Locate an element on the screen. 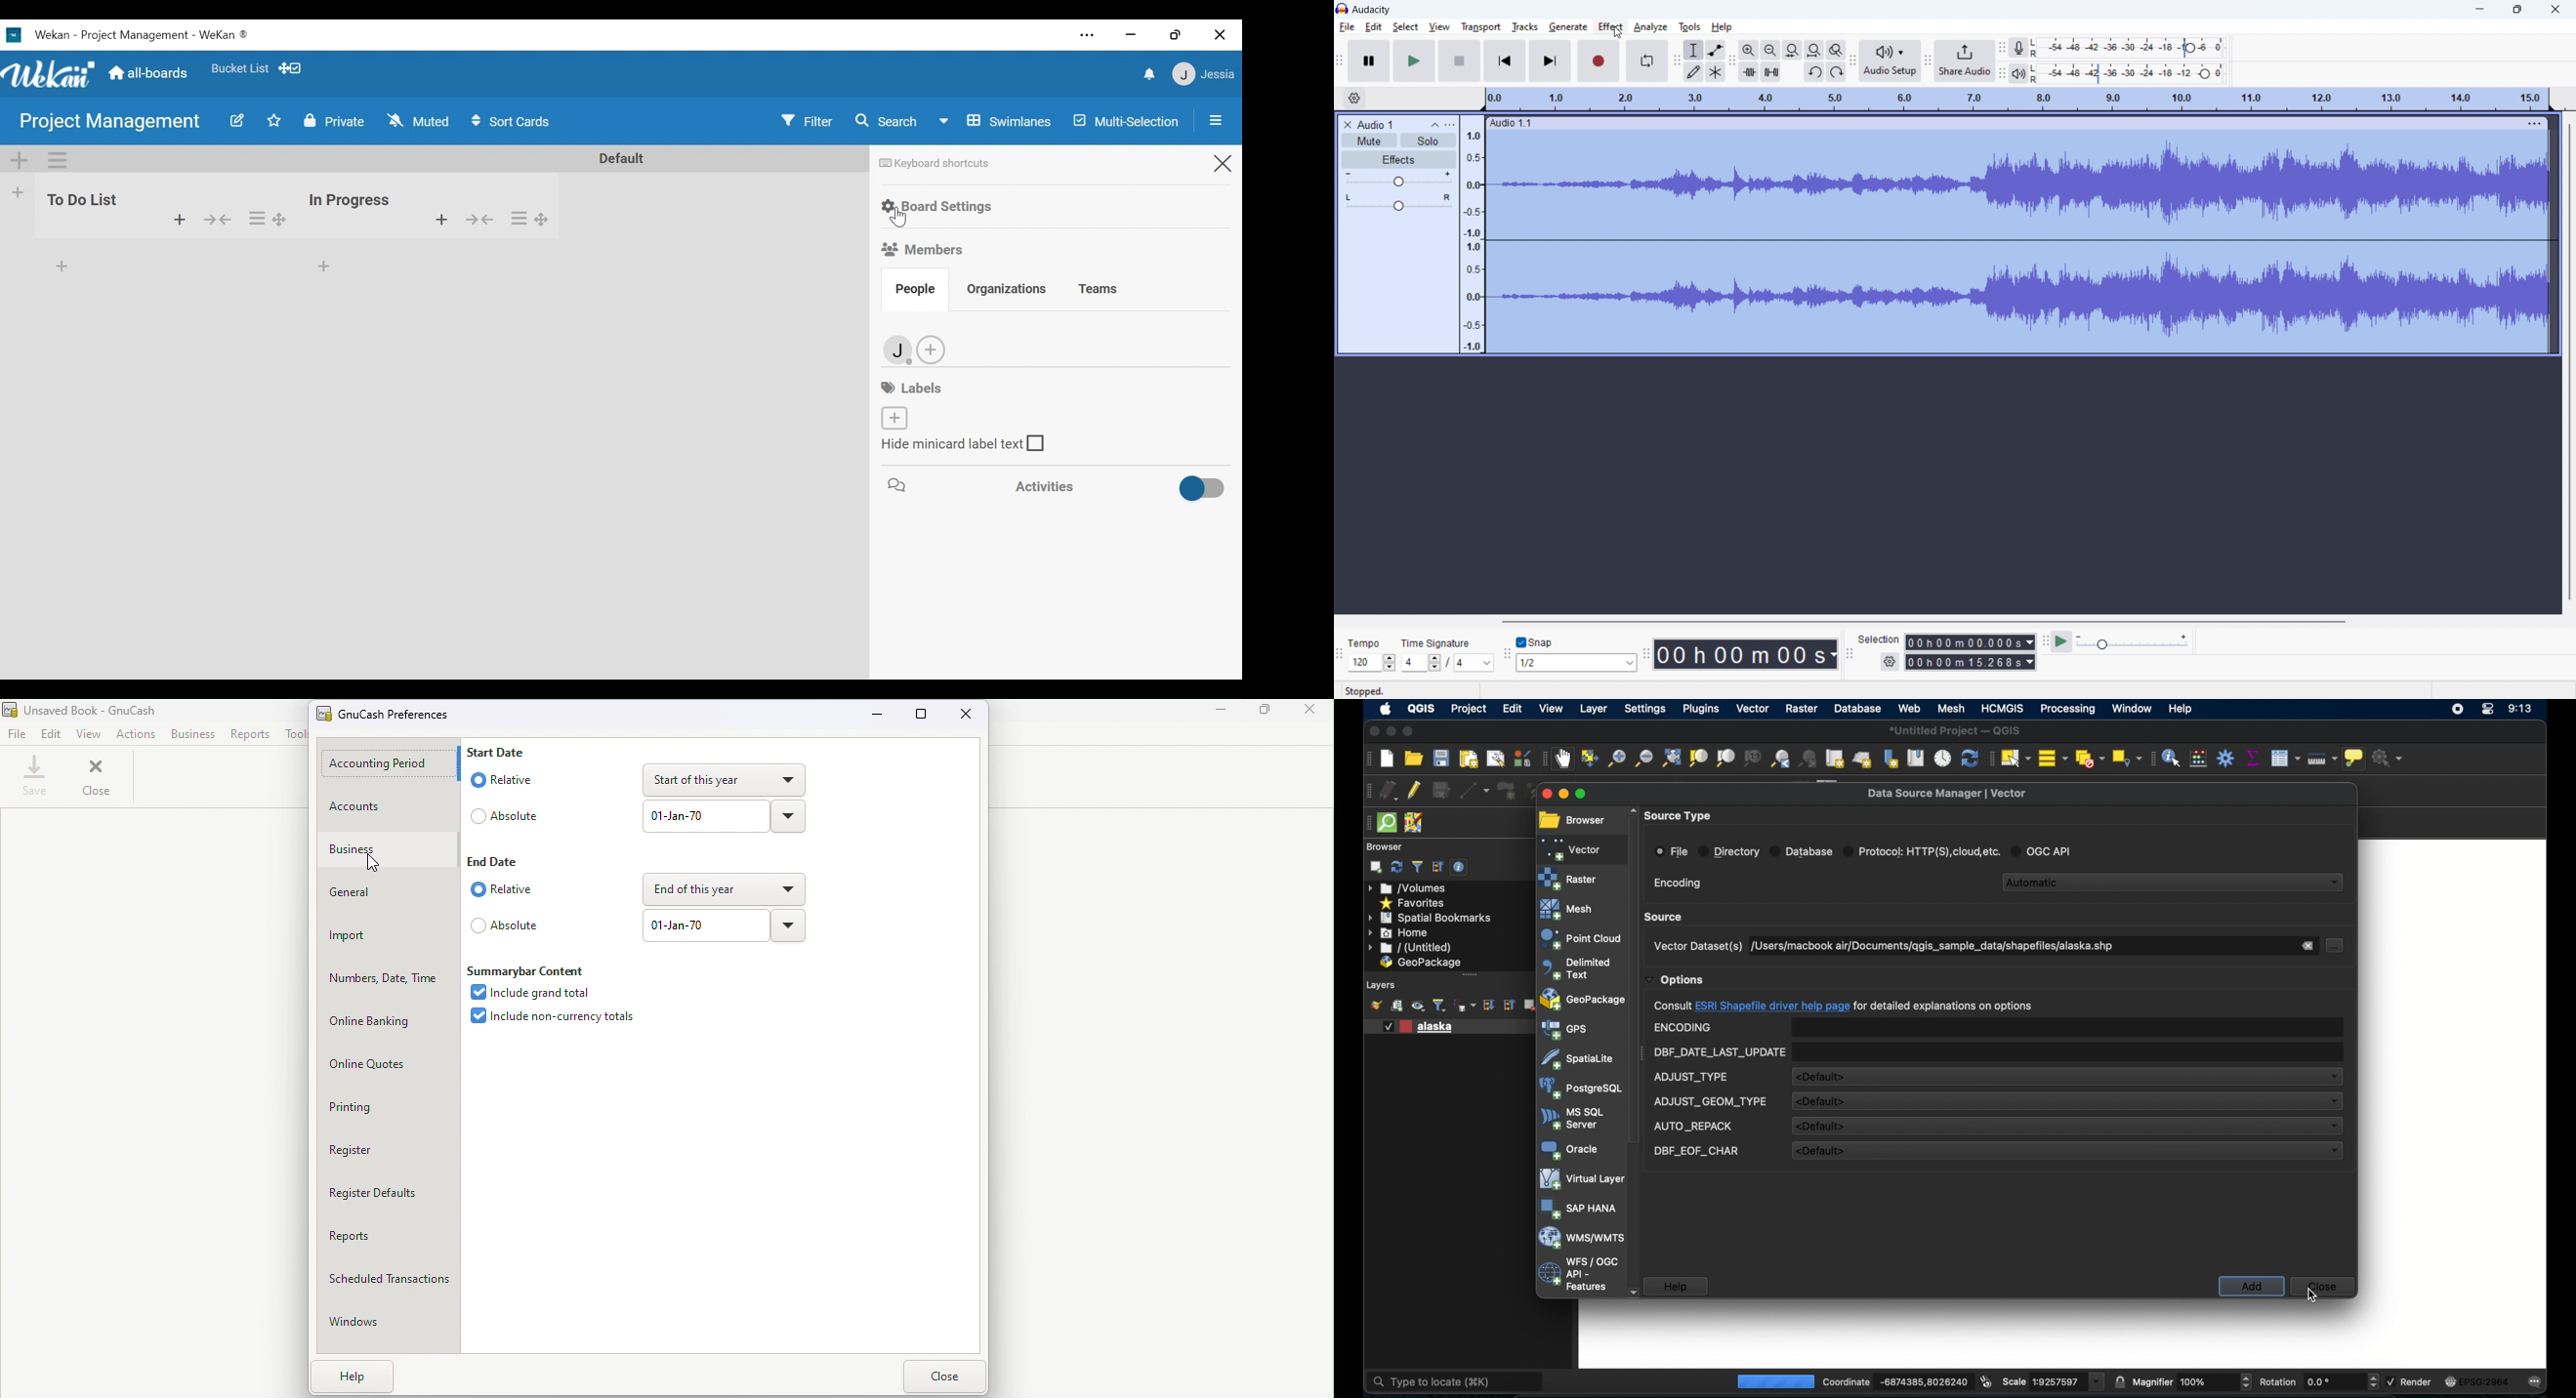  multi tool is located at coordinates (1716, 72).